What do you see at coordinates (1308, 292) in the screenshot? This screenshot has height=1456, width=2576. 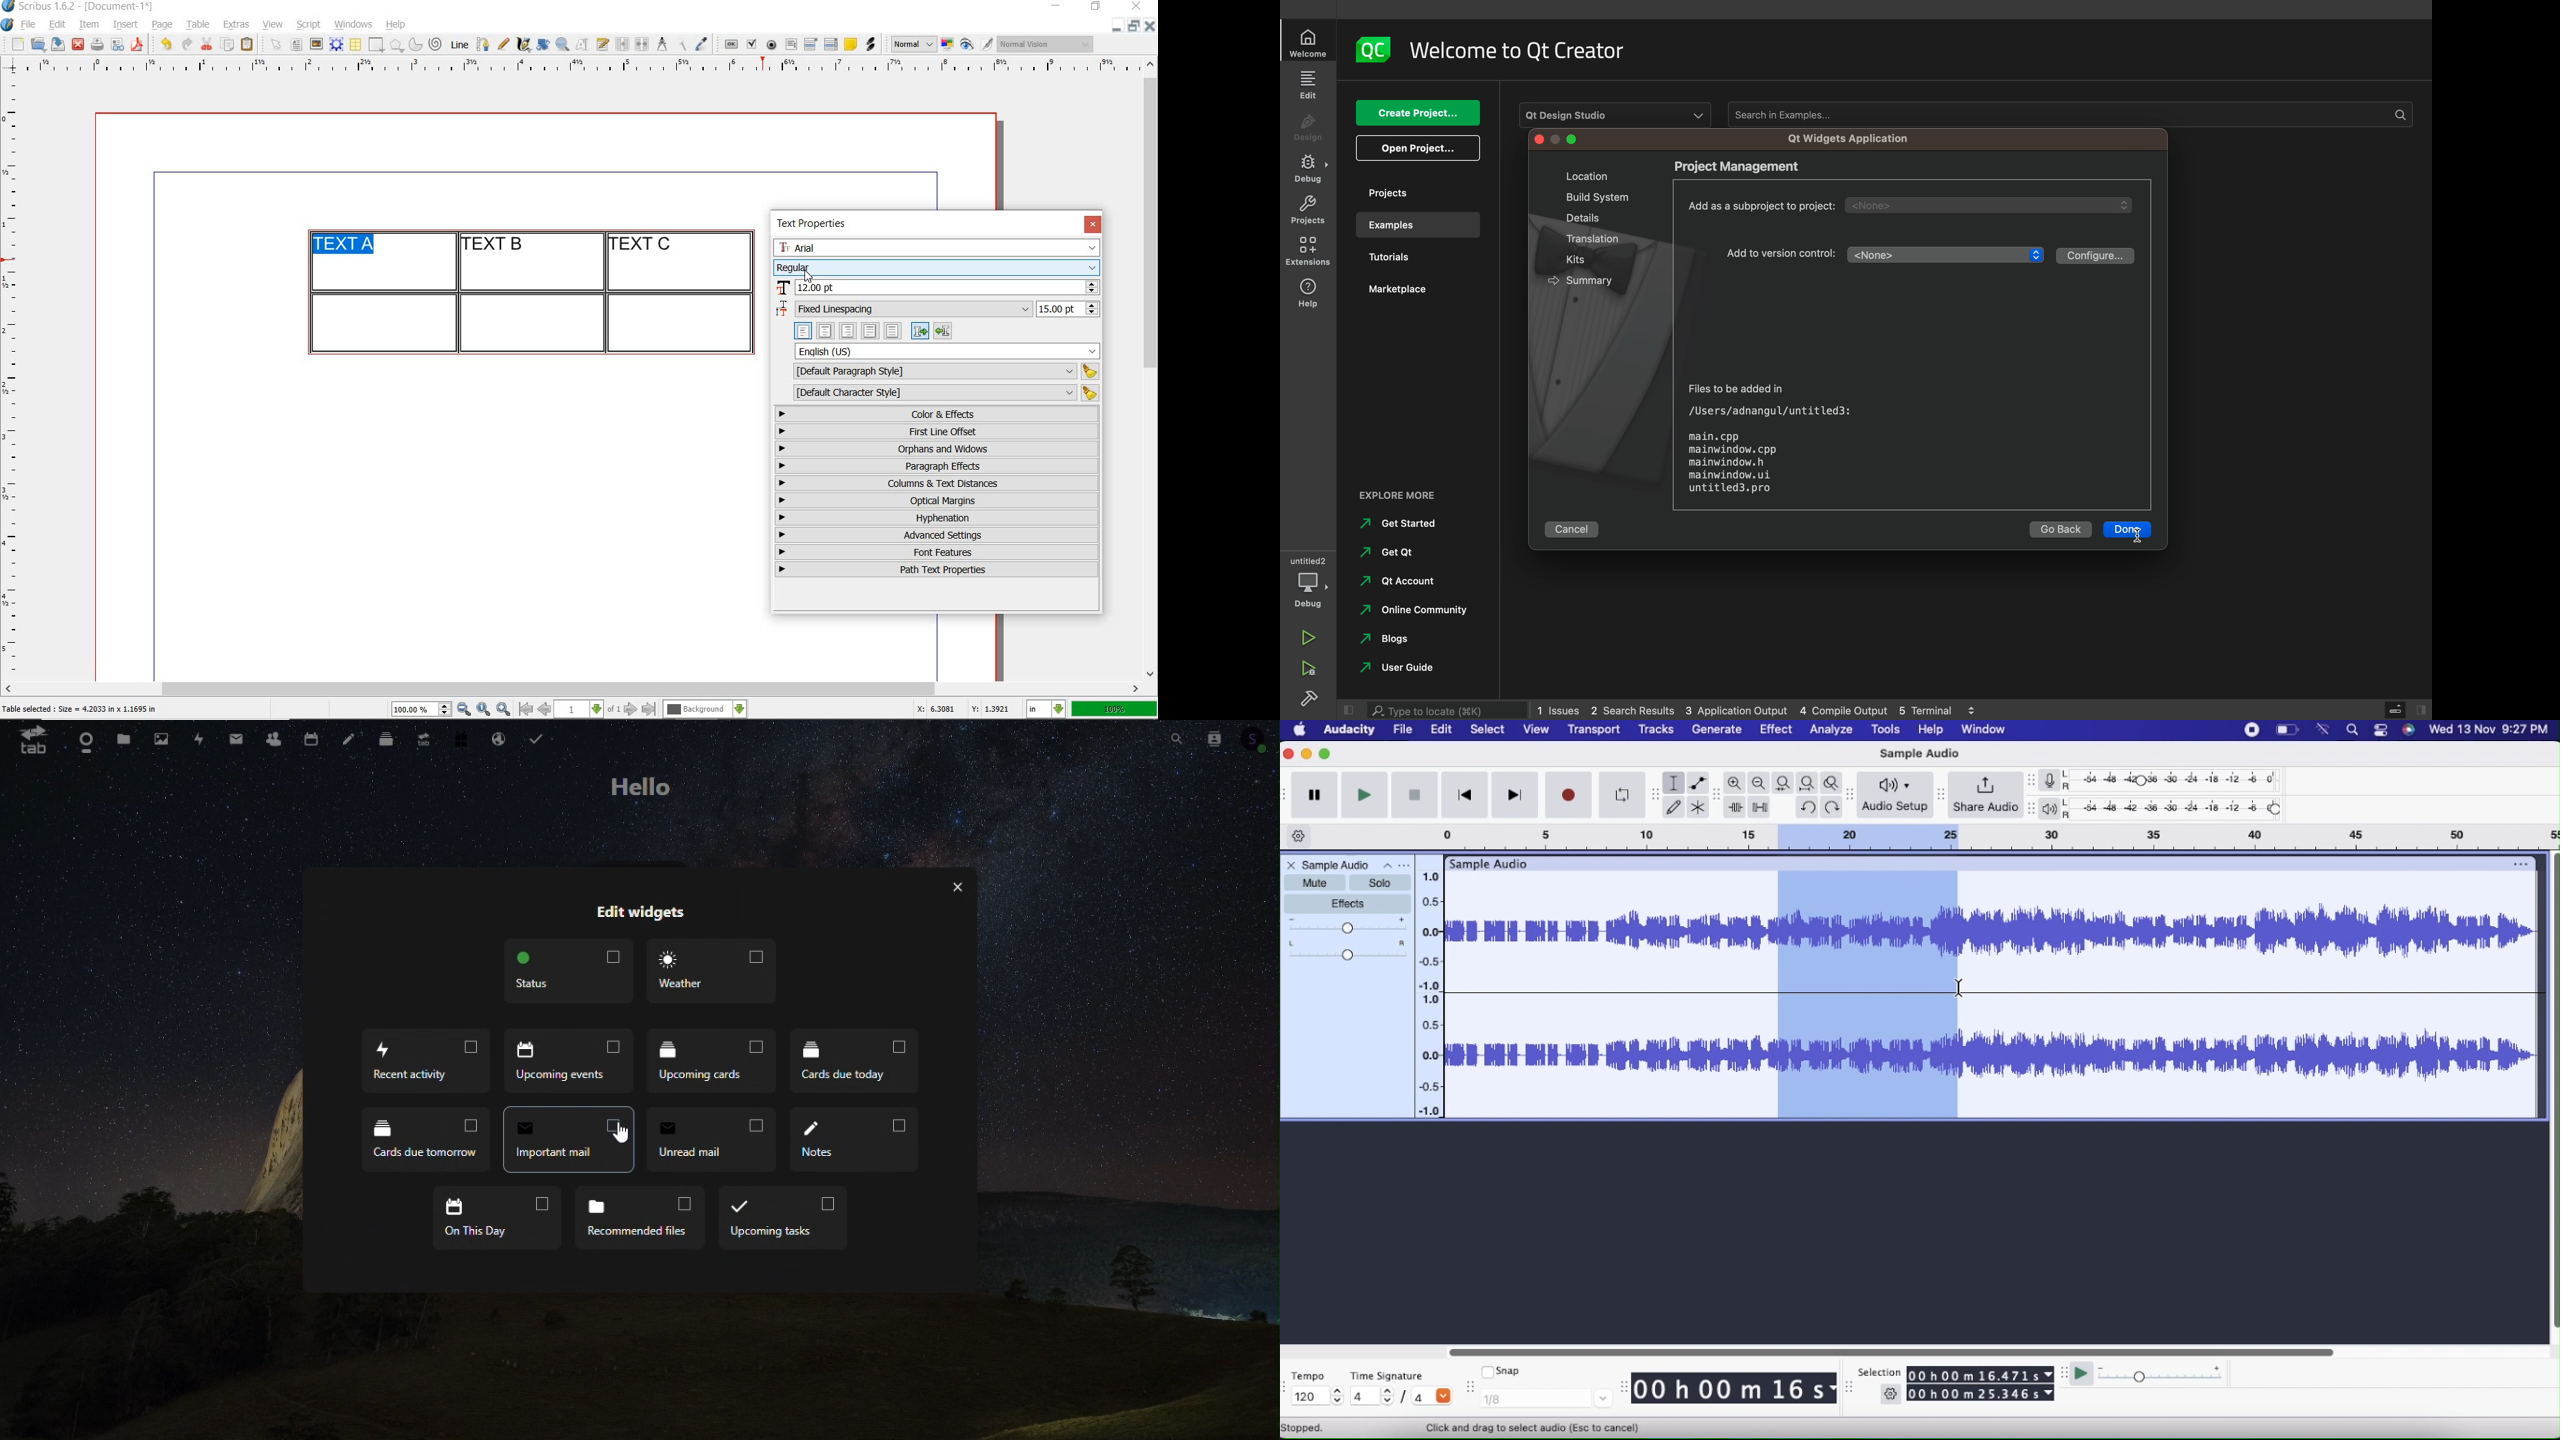 I see `help` at bounding box center [1308, 292].